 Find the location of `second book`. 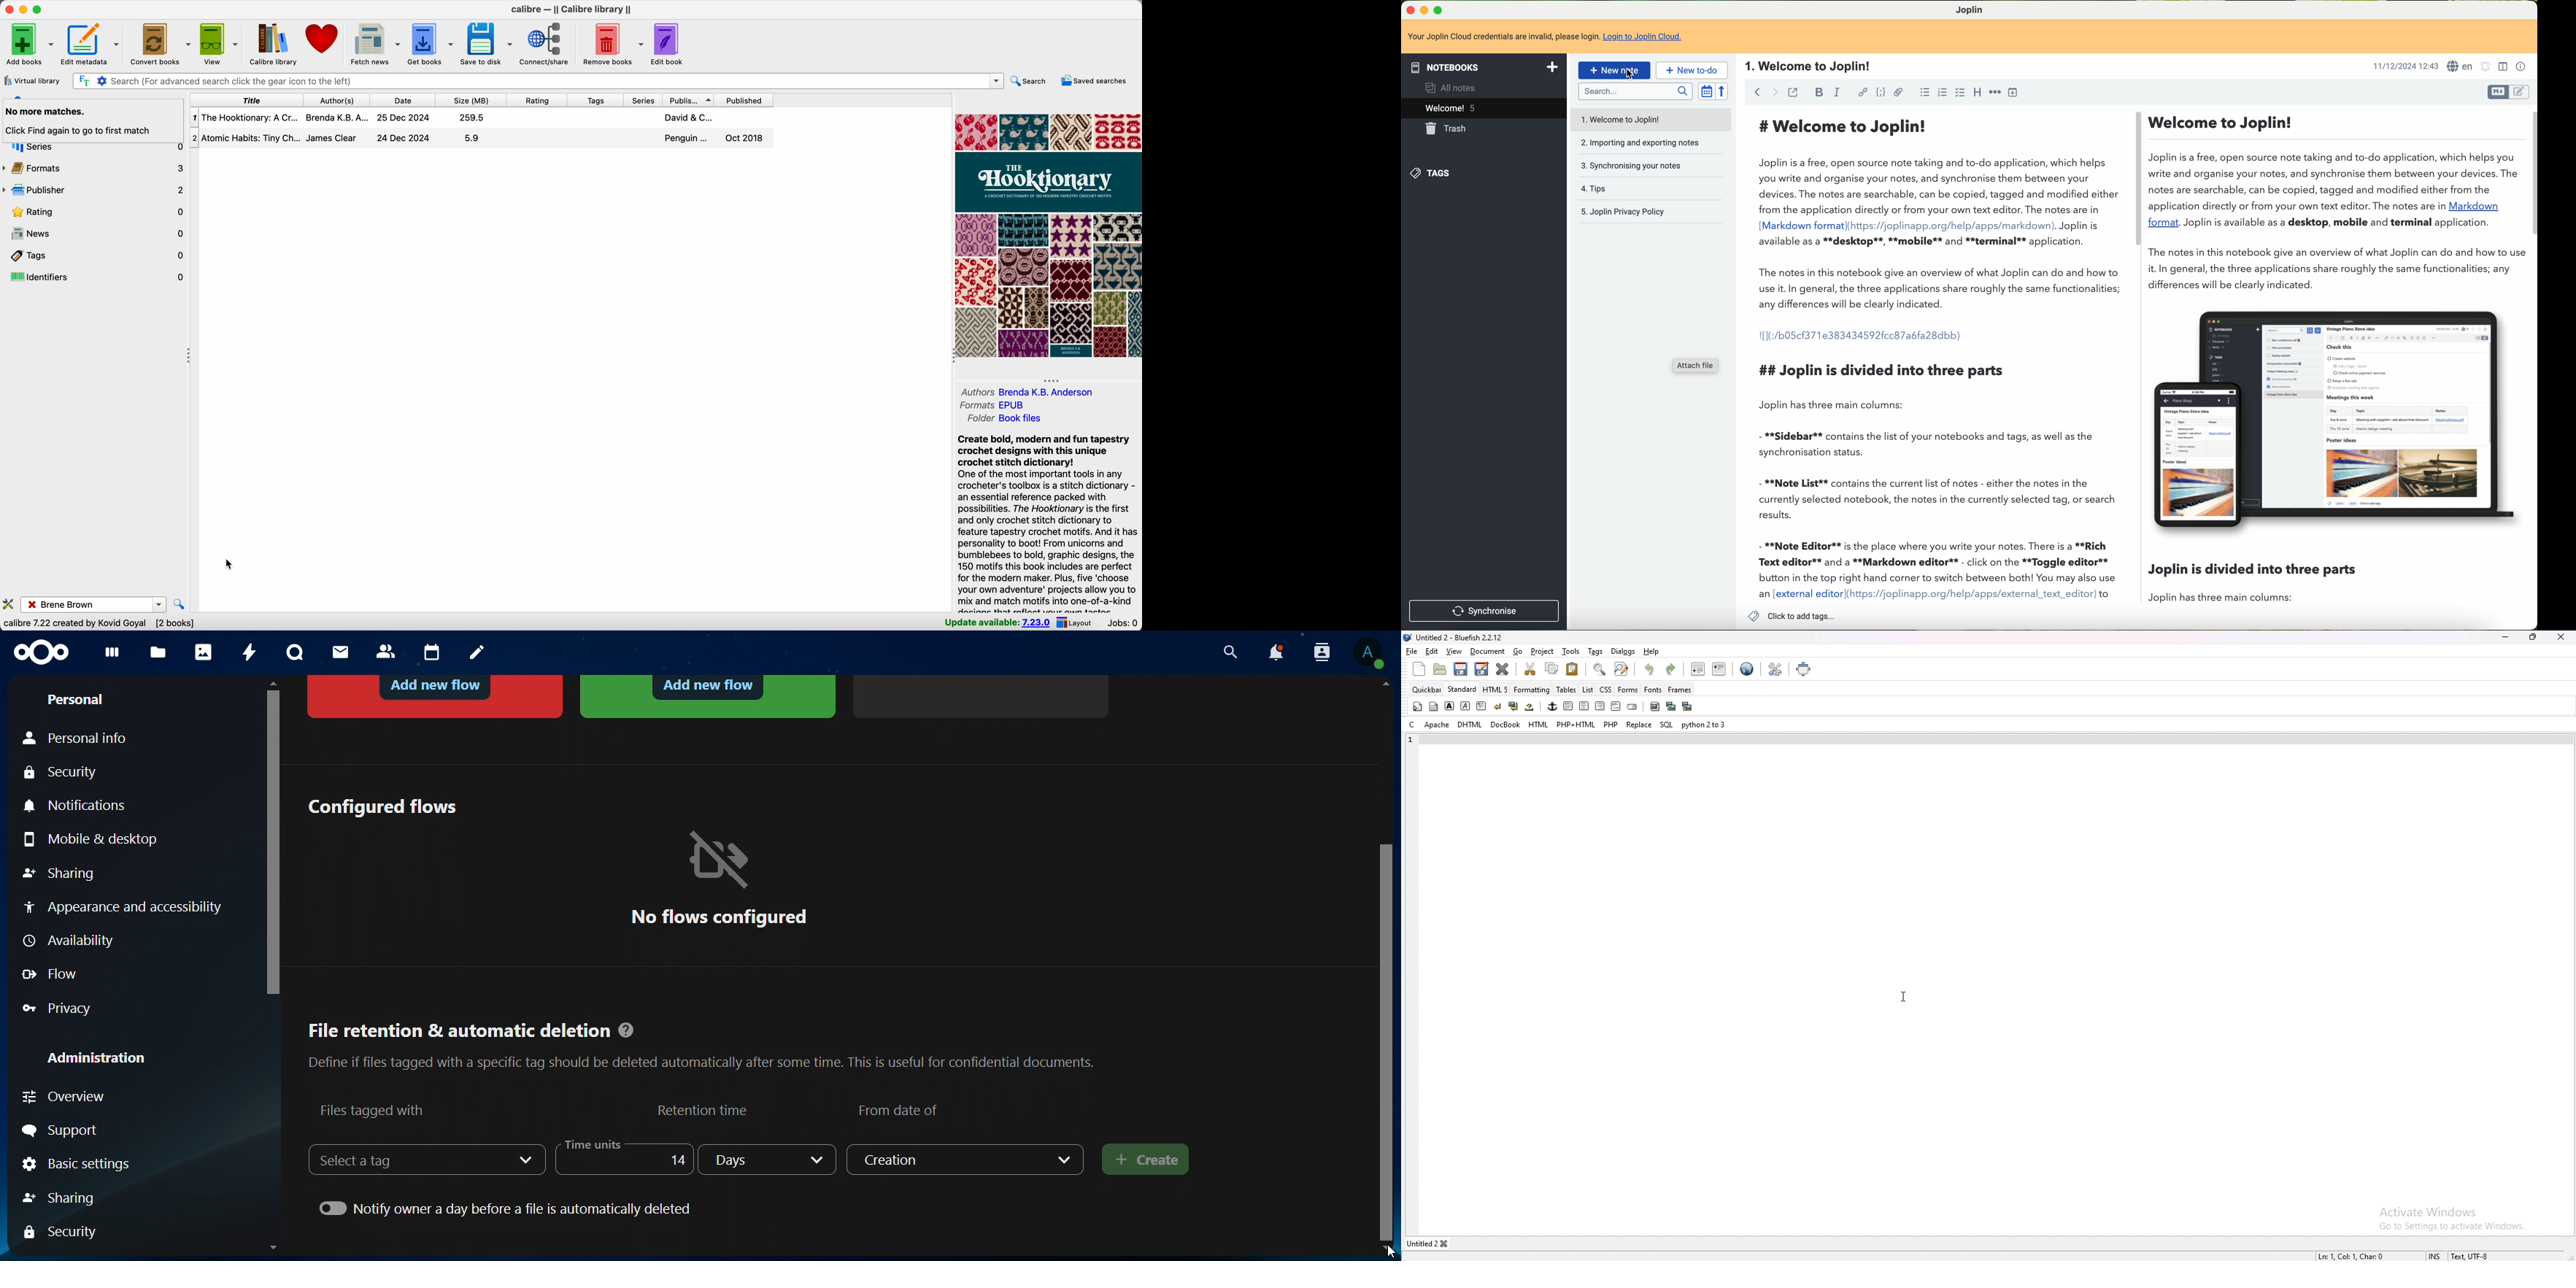

second book is located at coordinates (482, 140).